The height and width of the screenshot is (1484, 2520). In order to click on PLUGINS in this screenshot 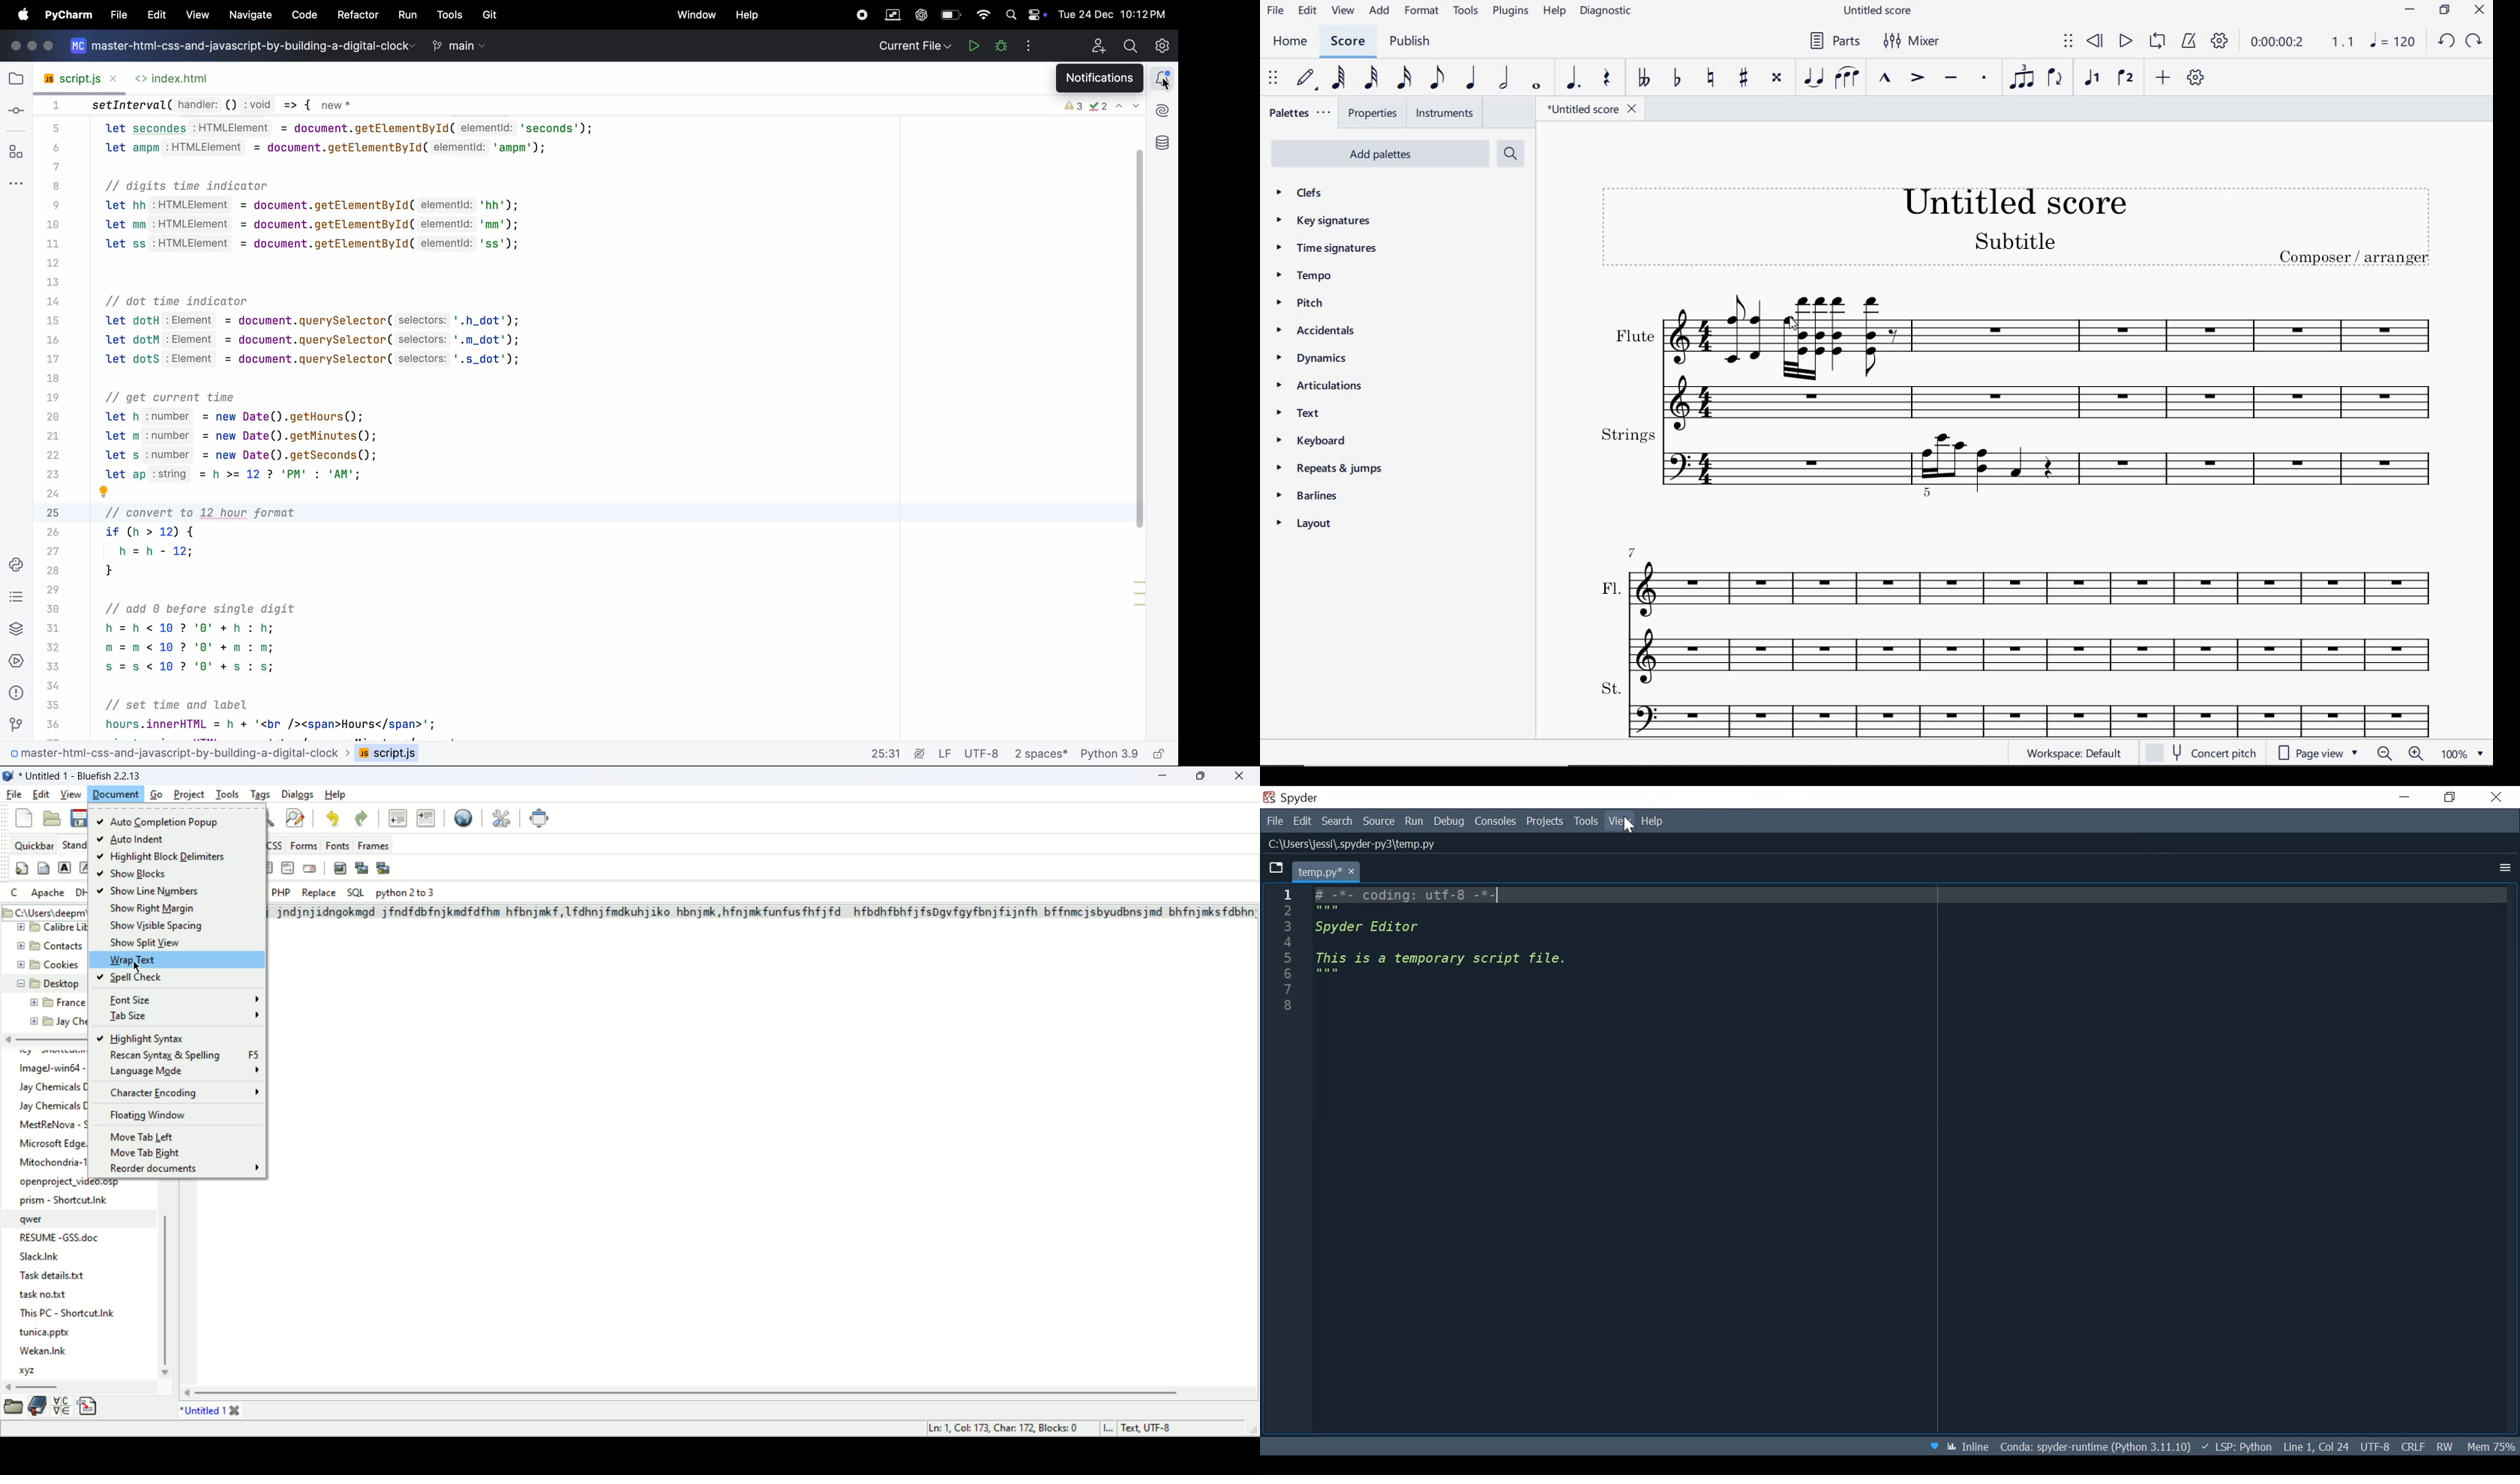, I will do `click(1510, 10)`.